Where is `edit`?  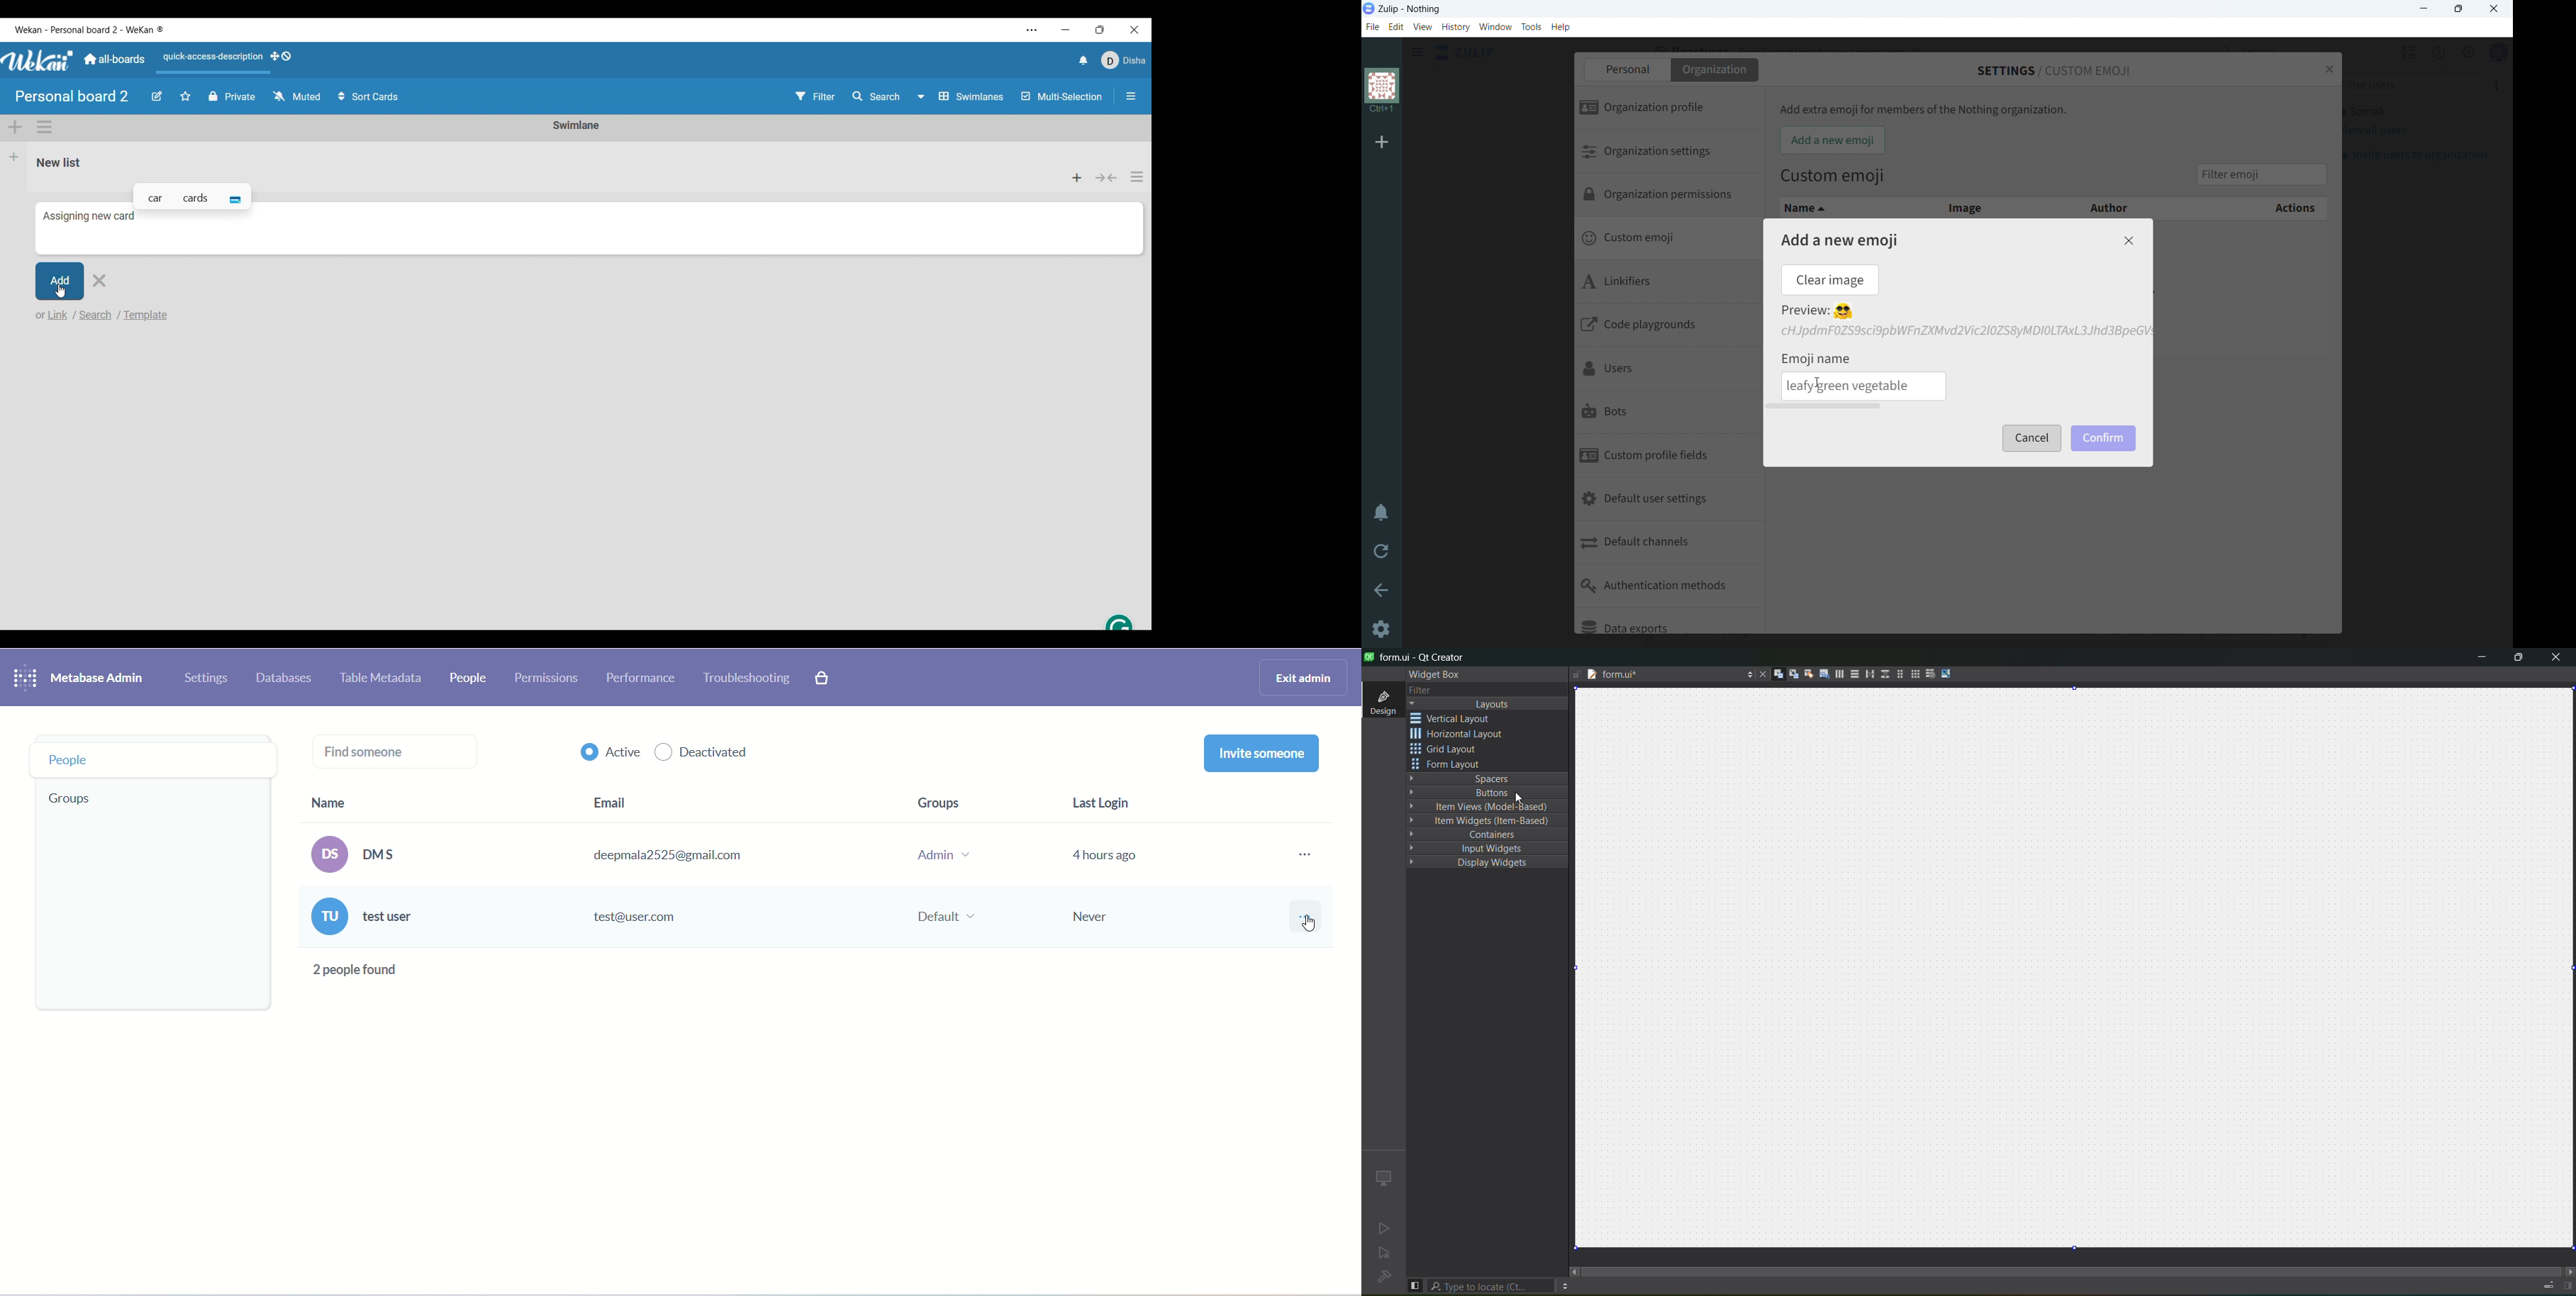 edit is located at coordinates (1396, 28).